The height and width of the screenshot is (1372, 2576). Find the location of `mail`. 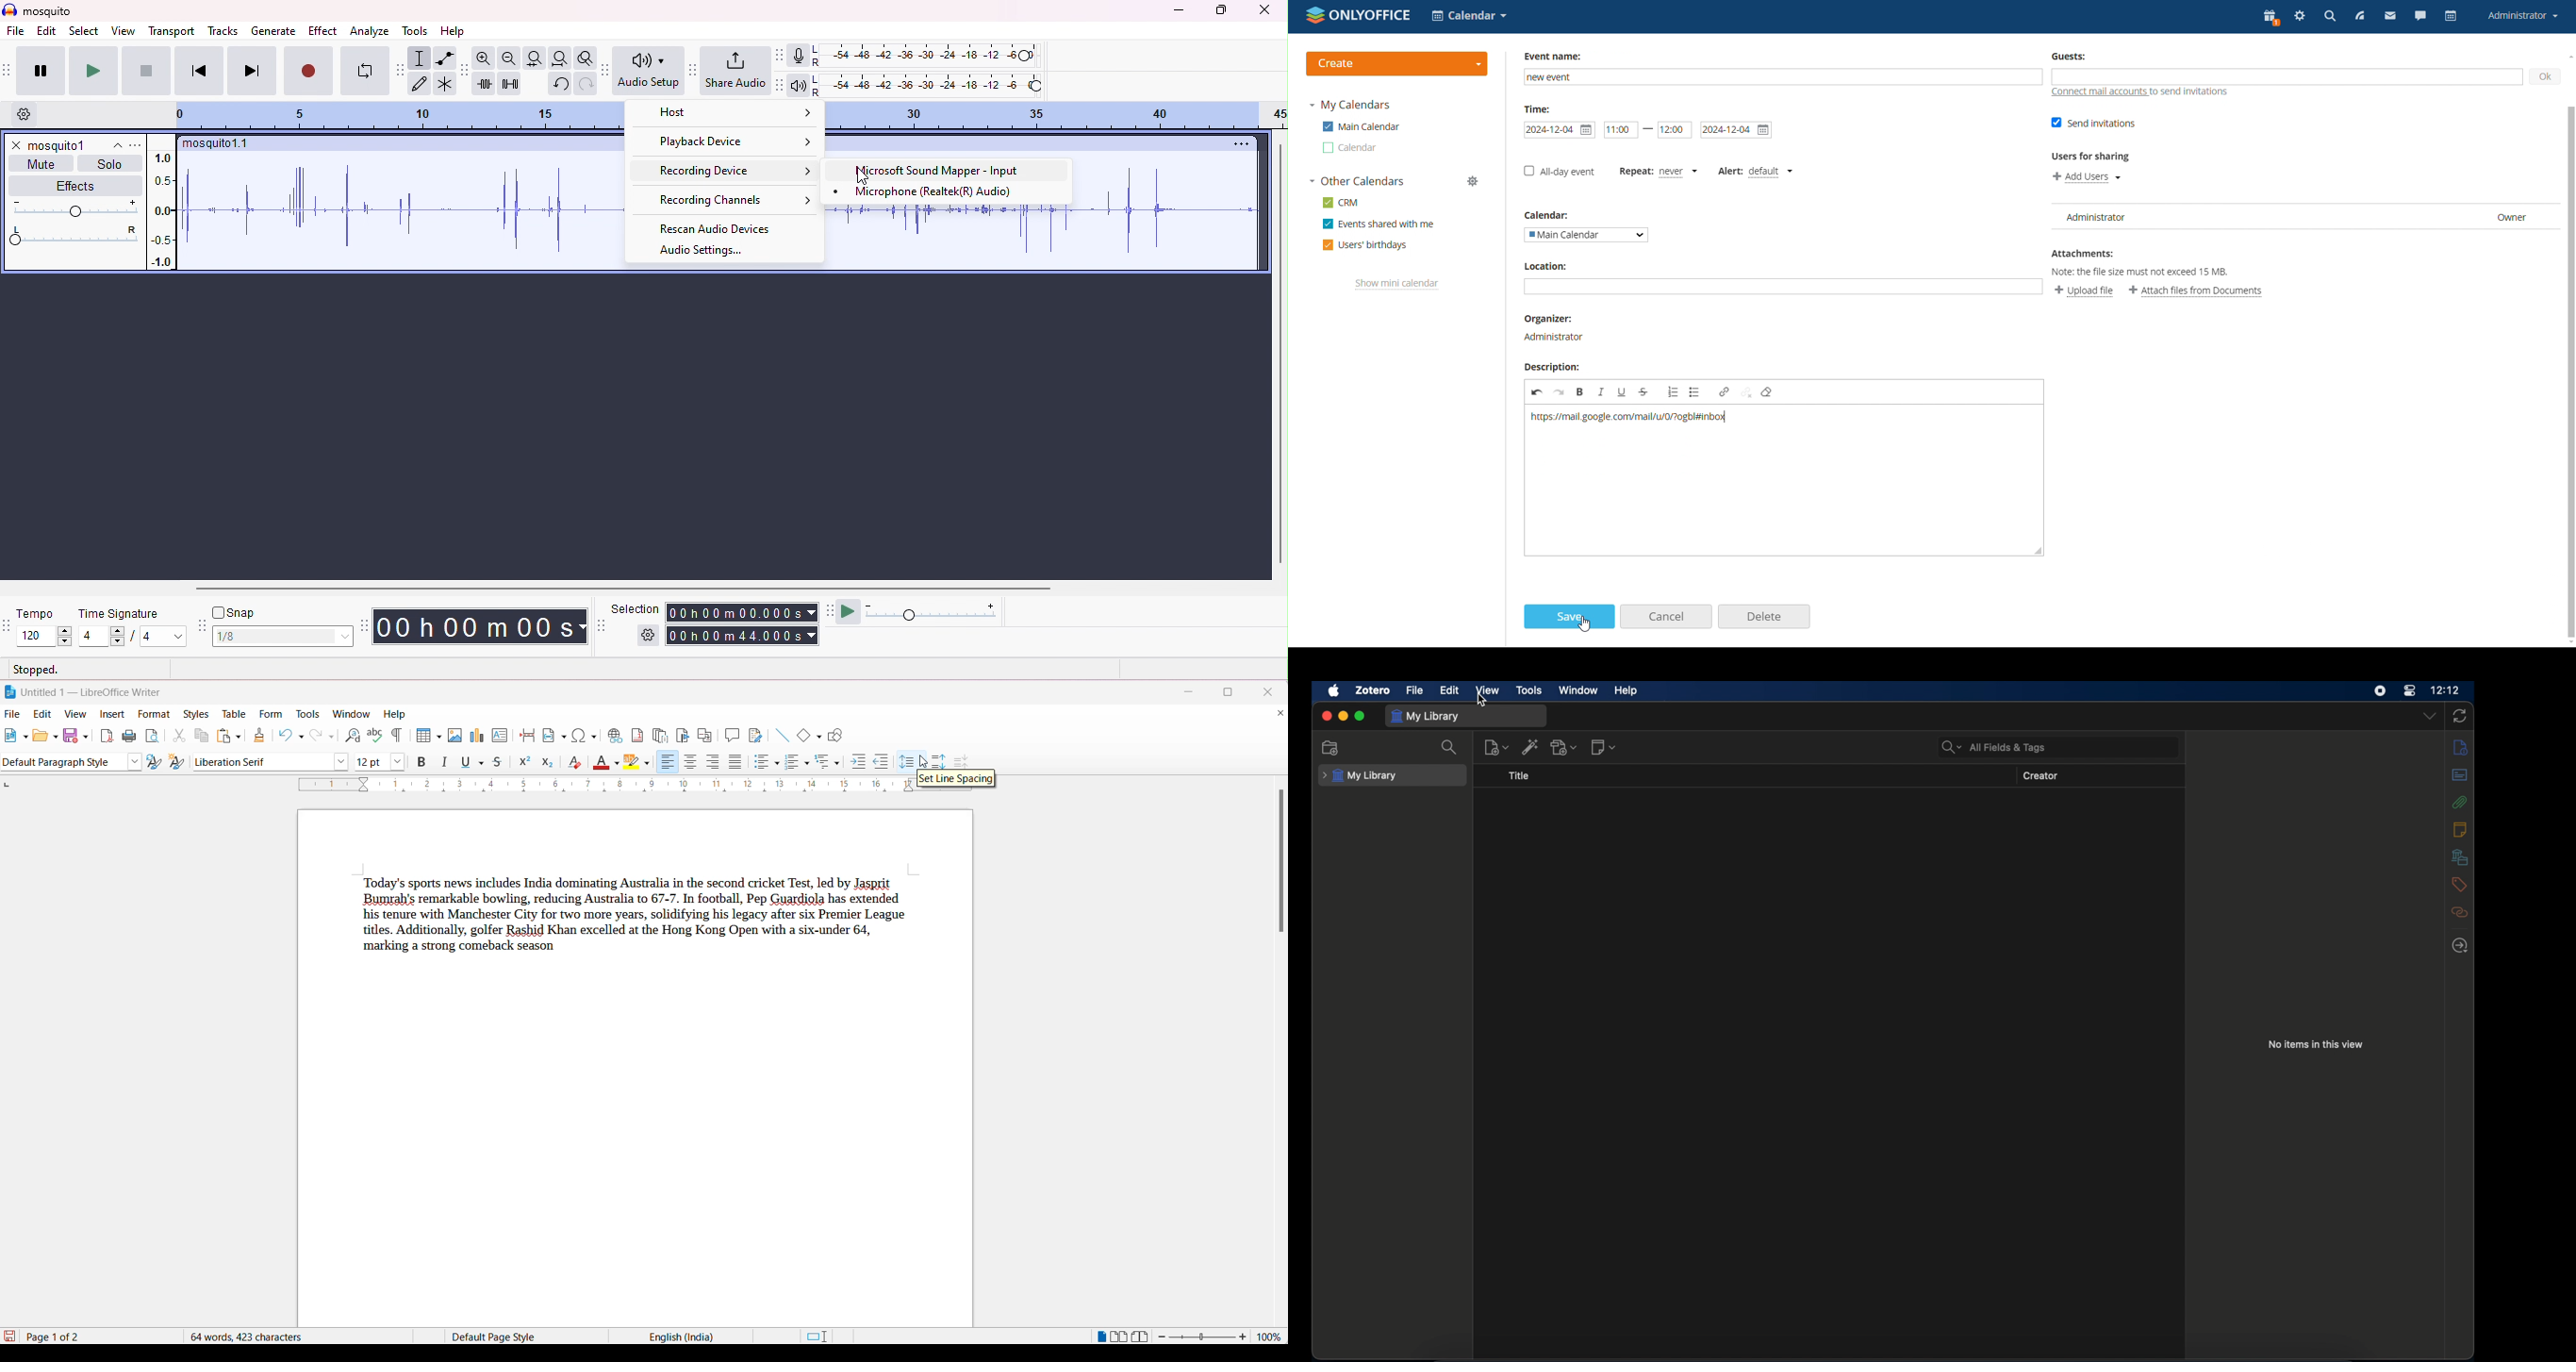

mail is located at coordinates (2390, 17).